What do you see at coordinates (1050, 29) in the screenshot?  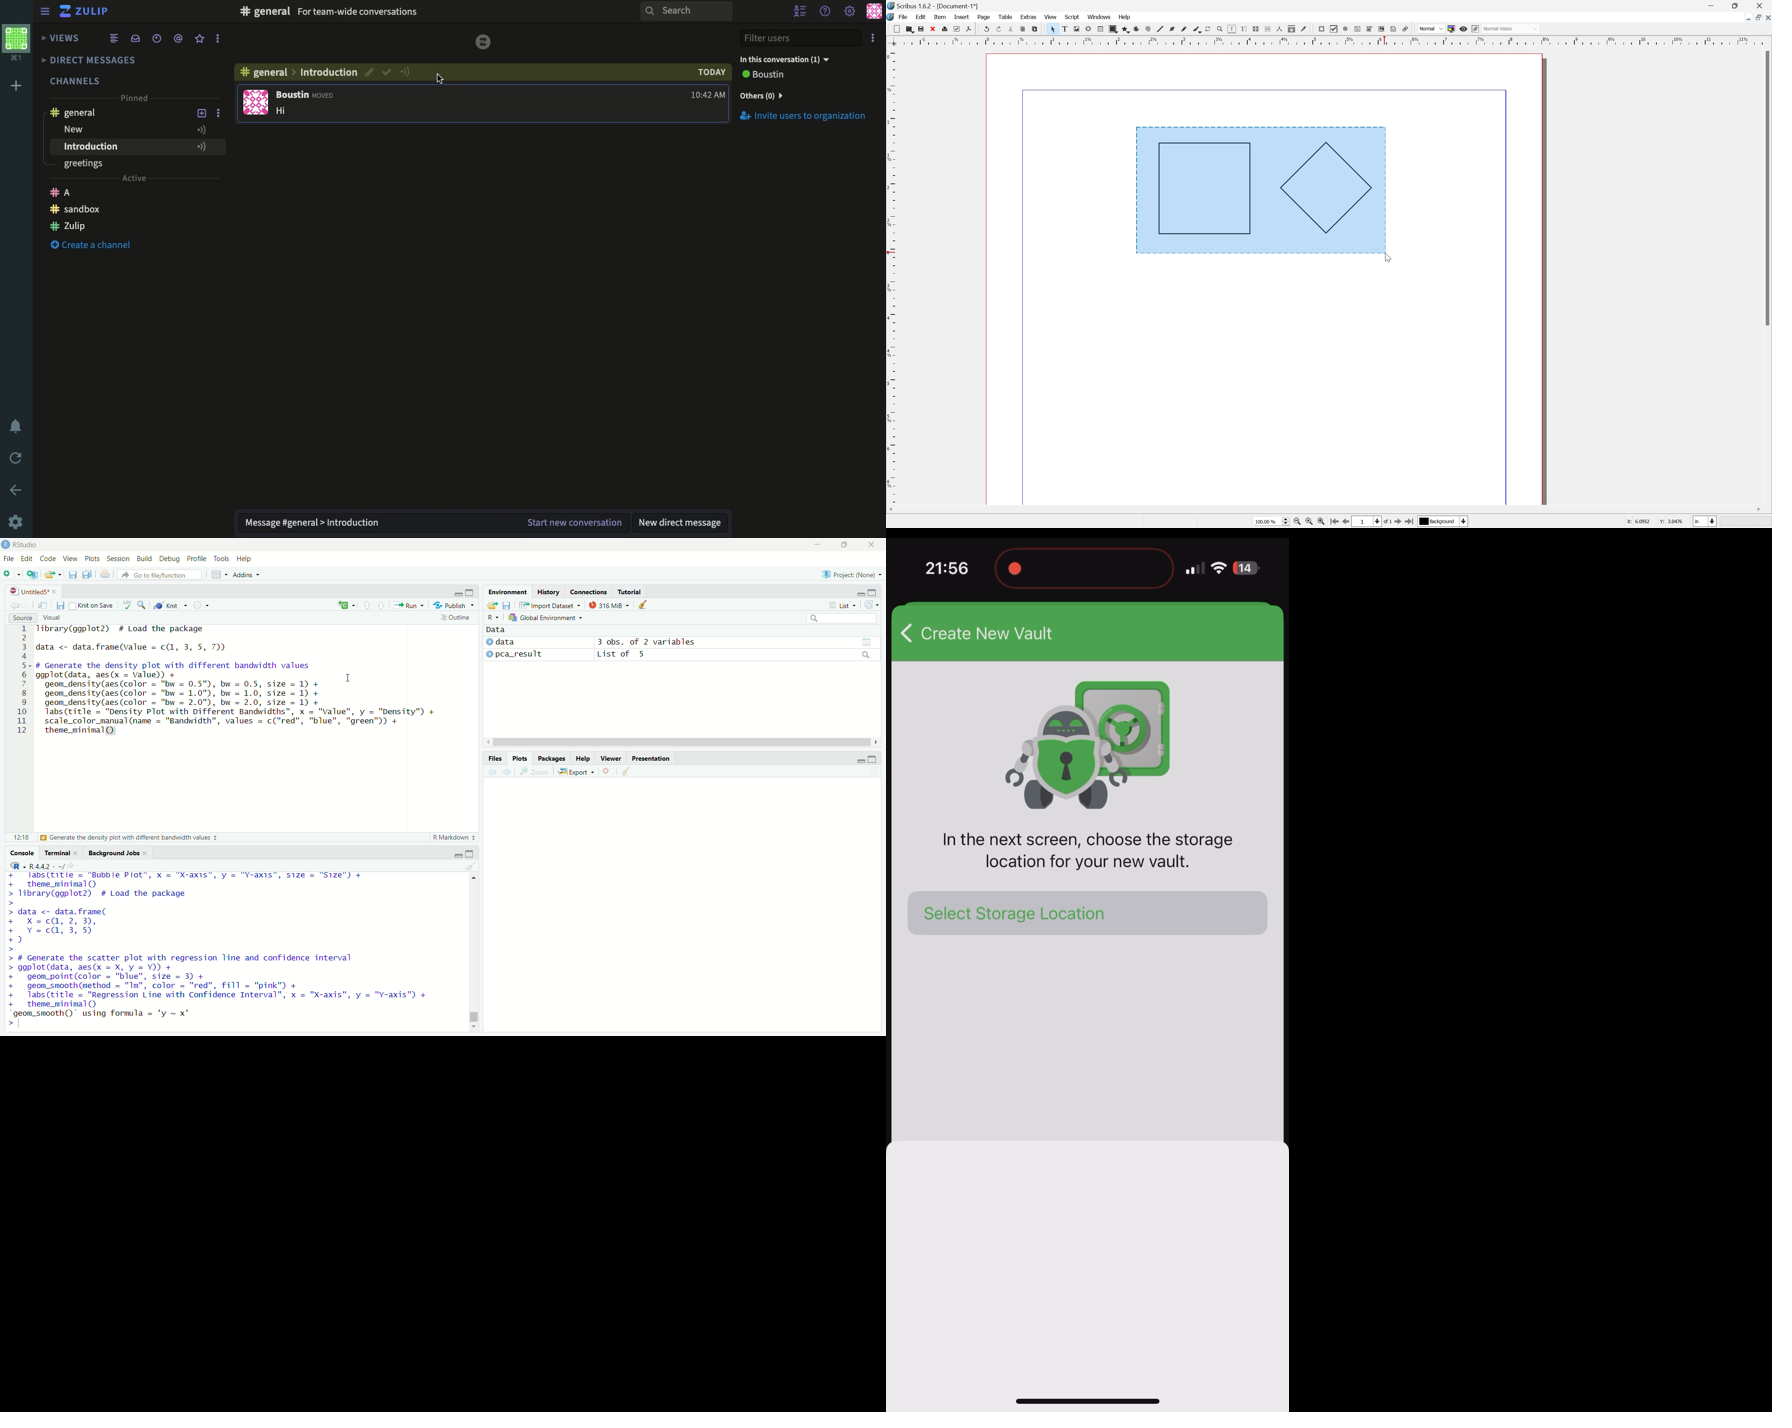 I see `select item` at bounding box center [1050, 29].